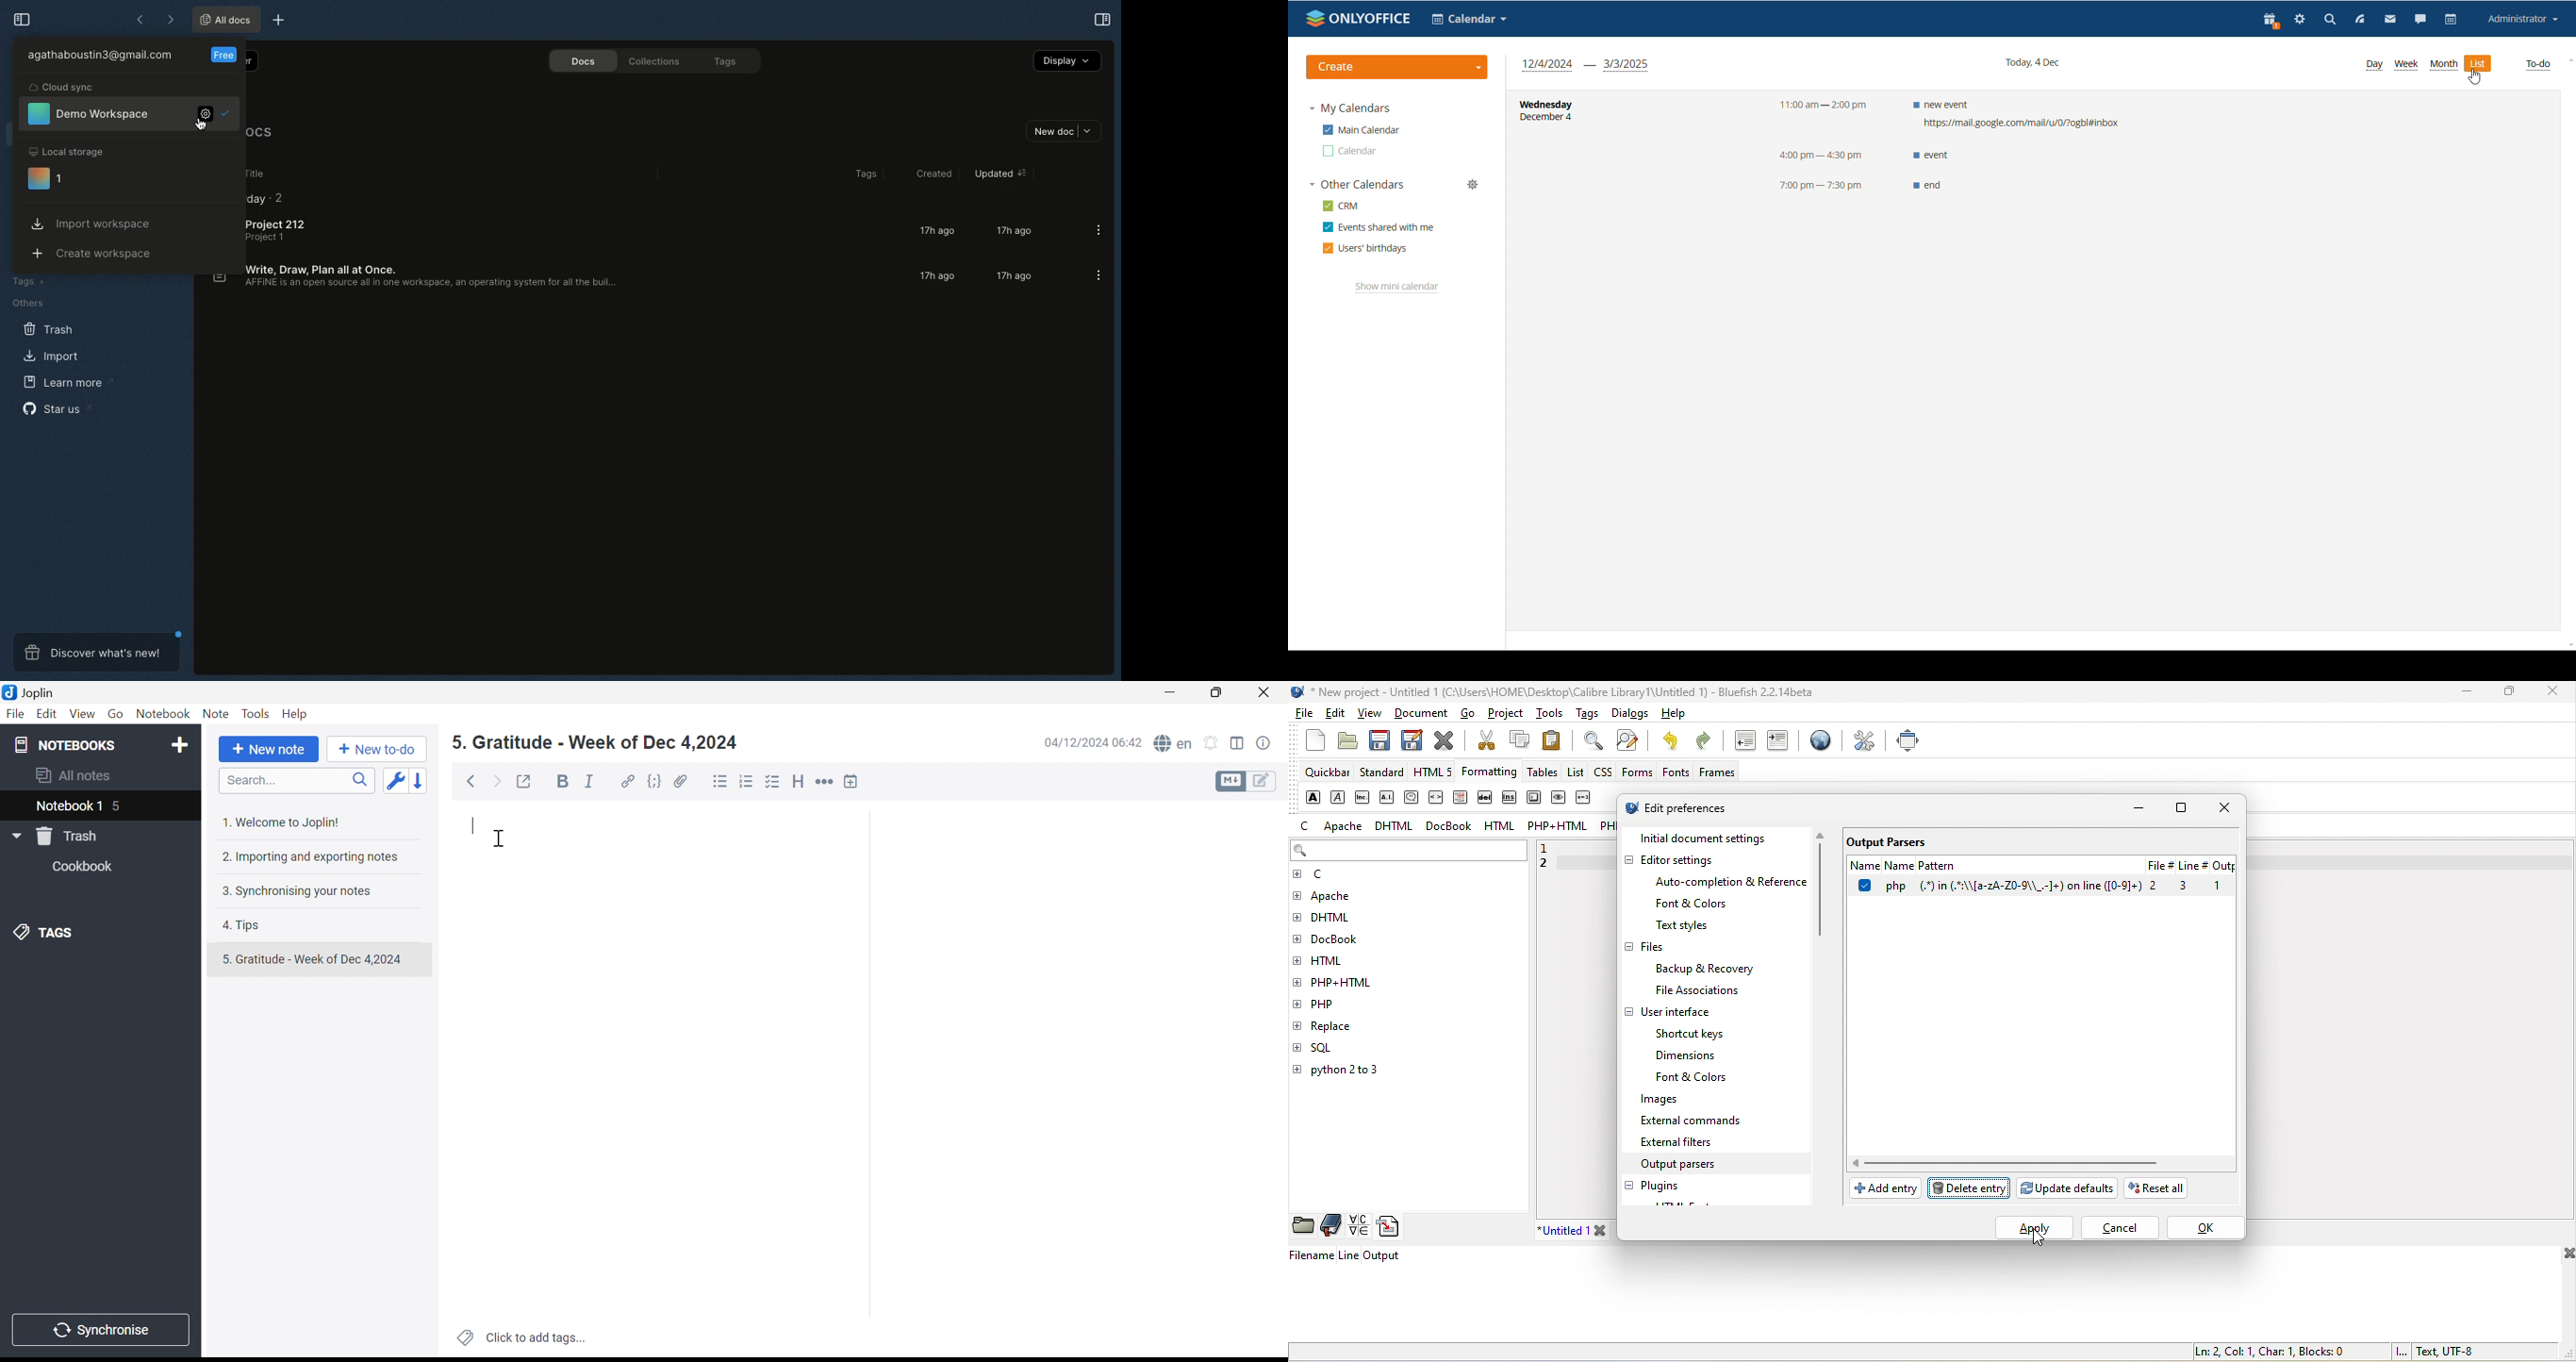  Describe the element at coordinates (33, 694) in the screenshot. I see `Joplin` at that location.